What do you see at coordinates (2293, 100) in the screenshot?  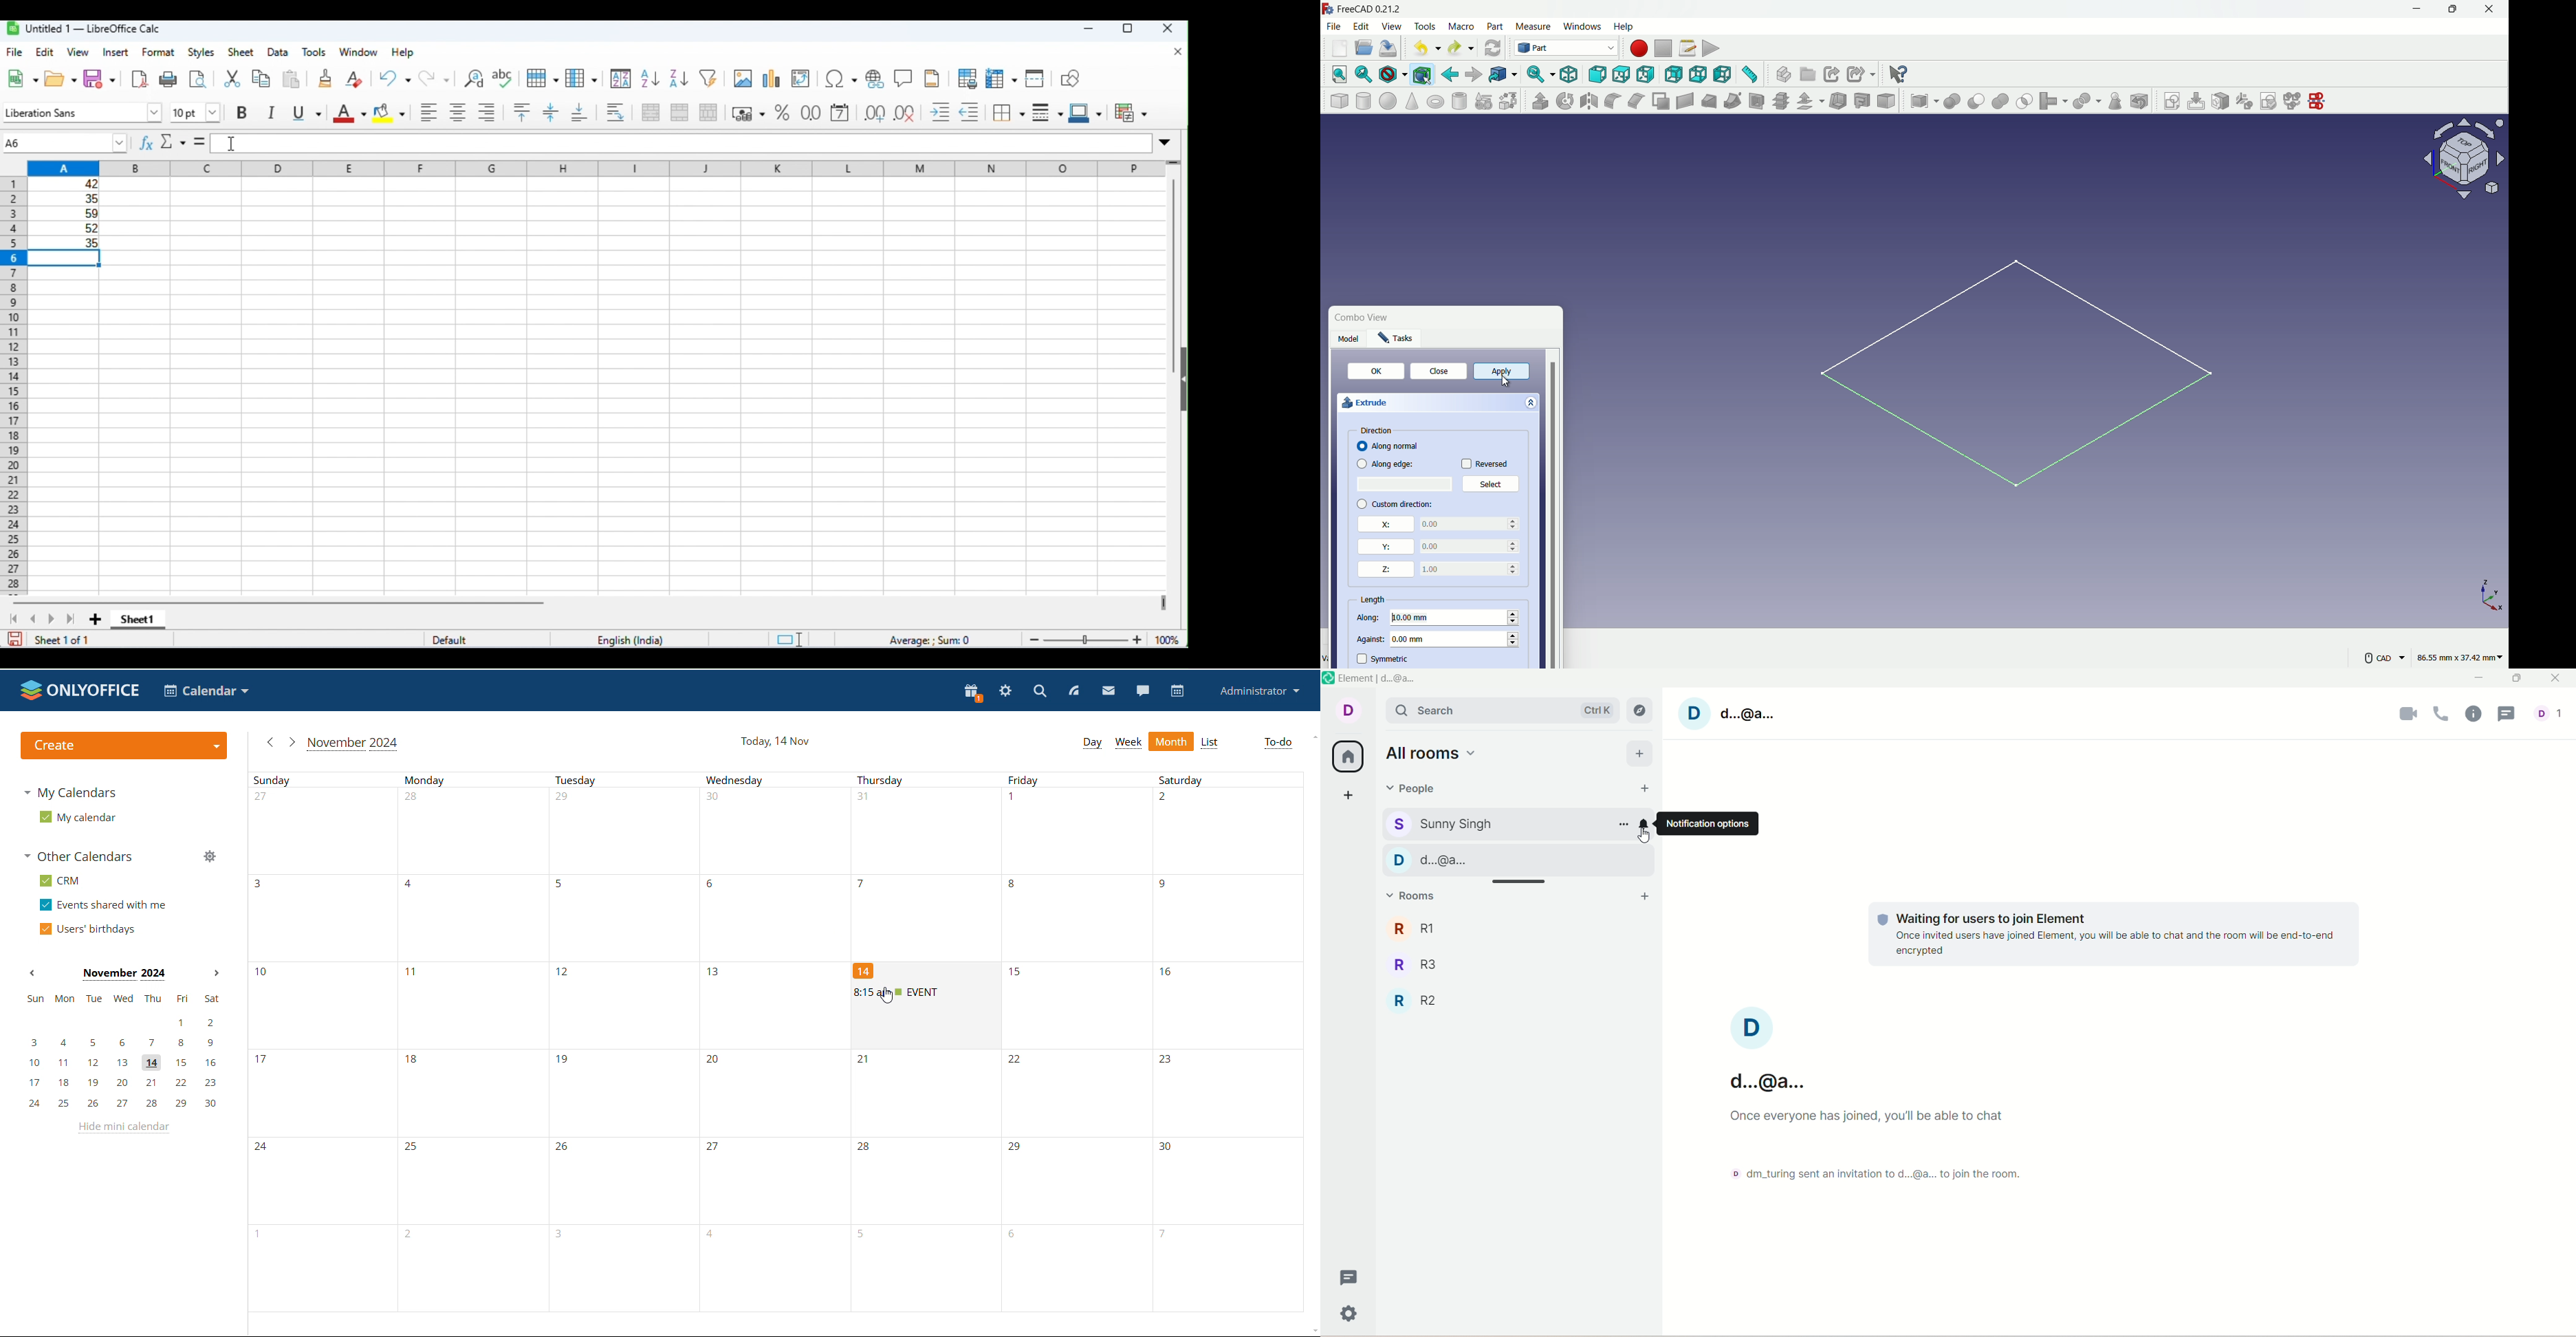 I see `merge sketch` at bounding box center [2293, 100].